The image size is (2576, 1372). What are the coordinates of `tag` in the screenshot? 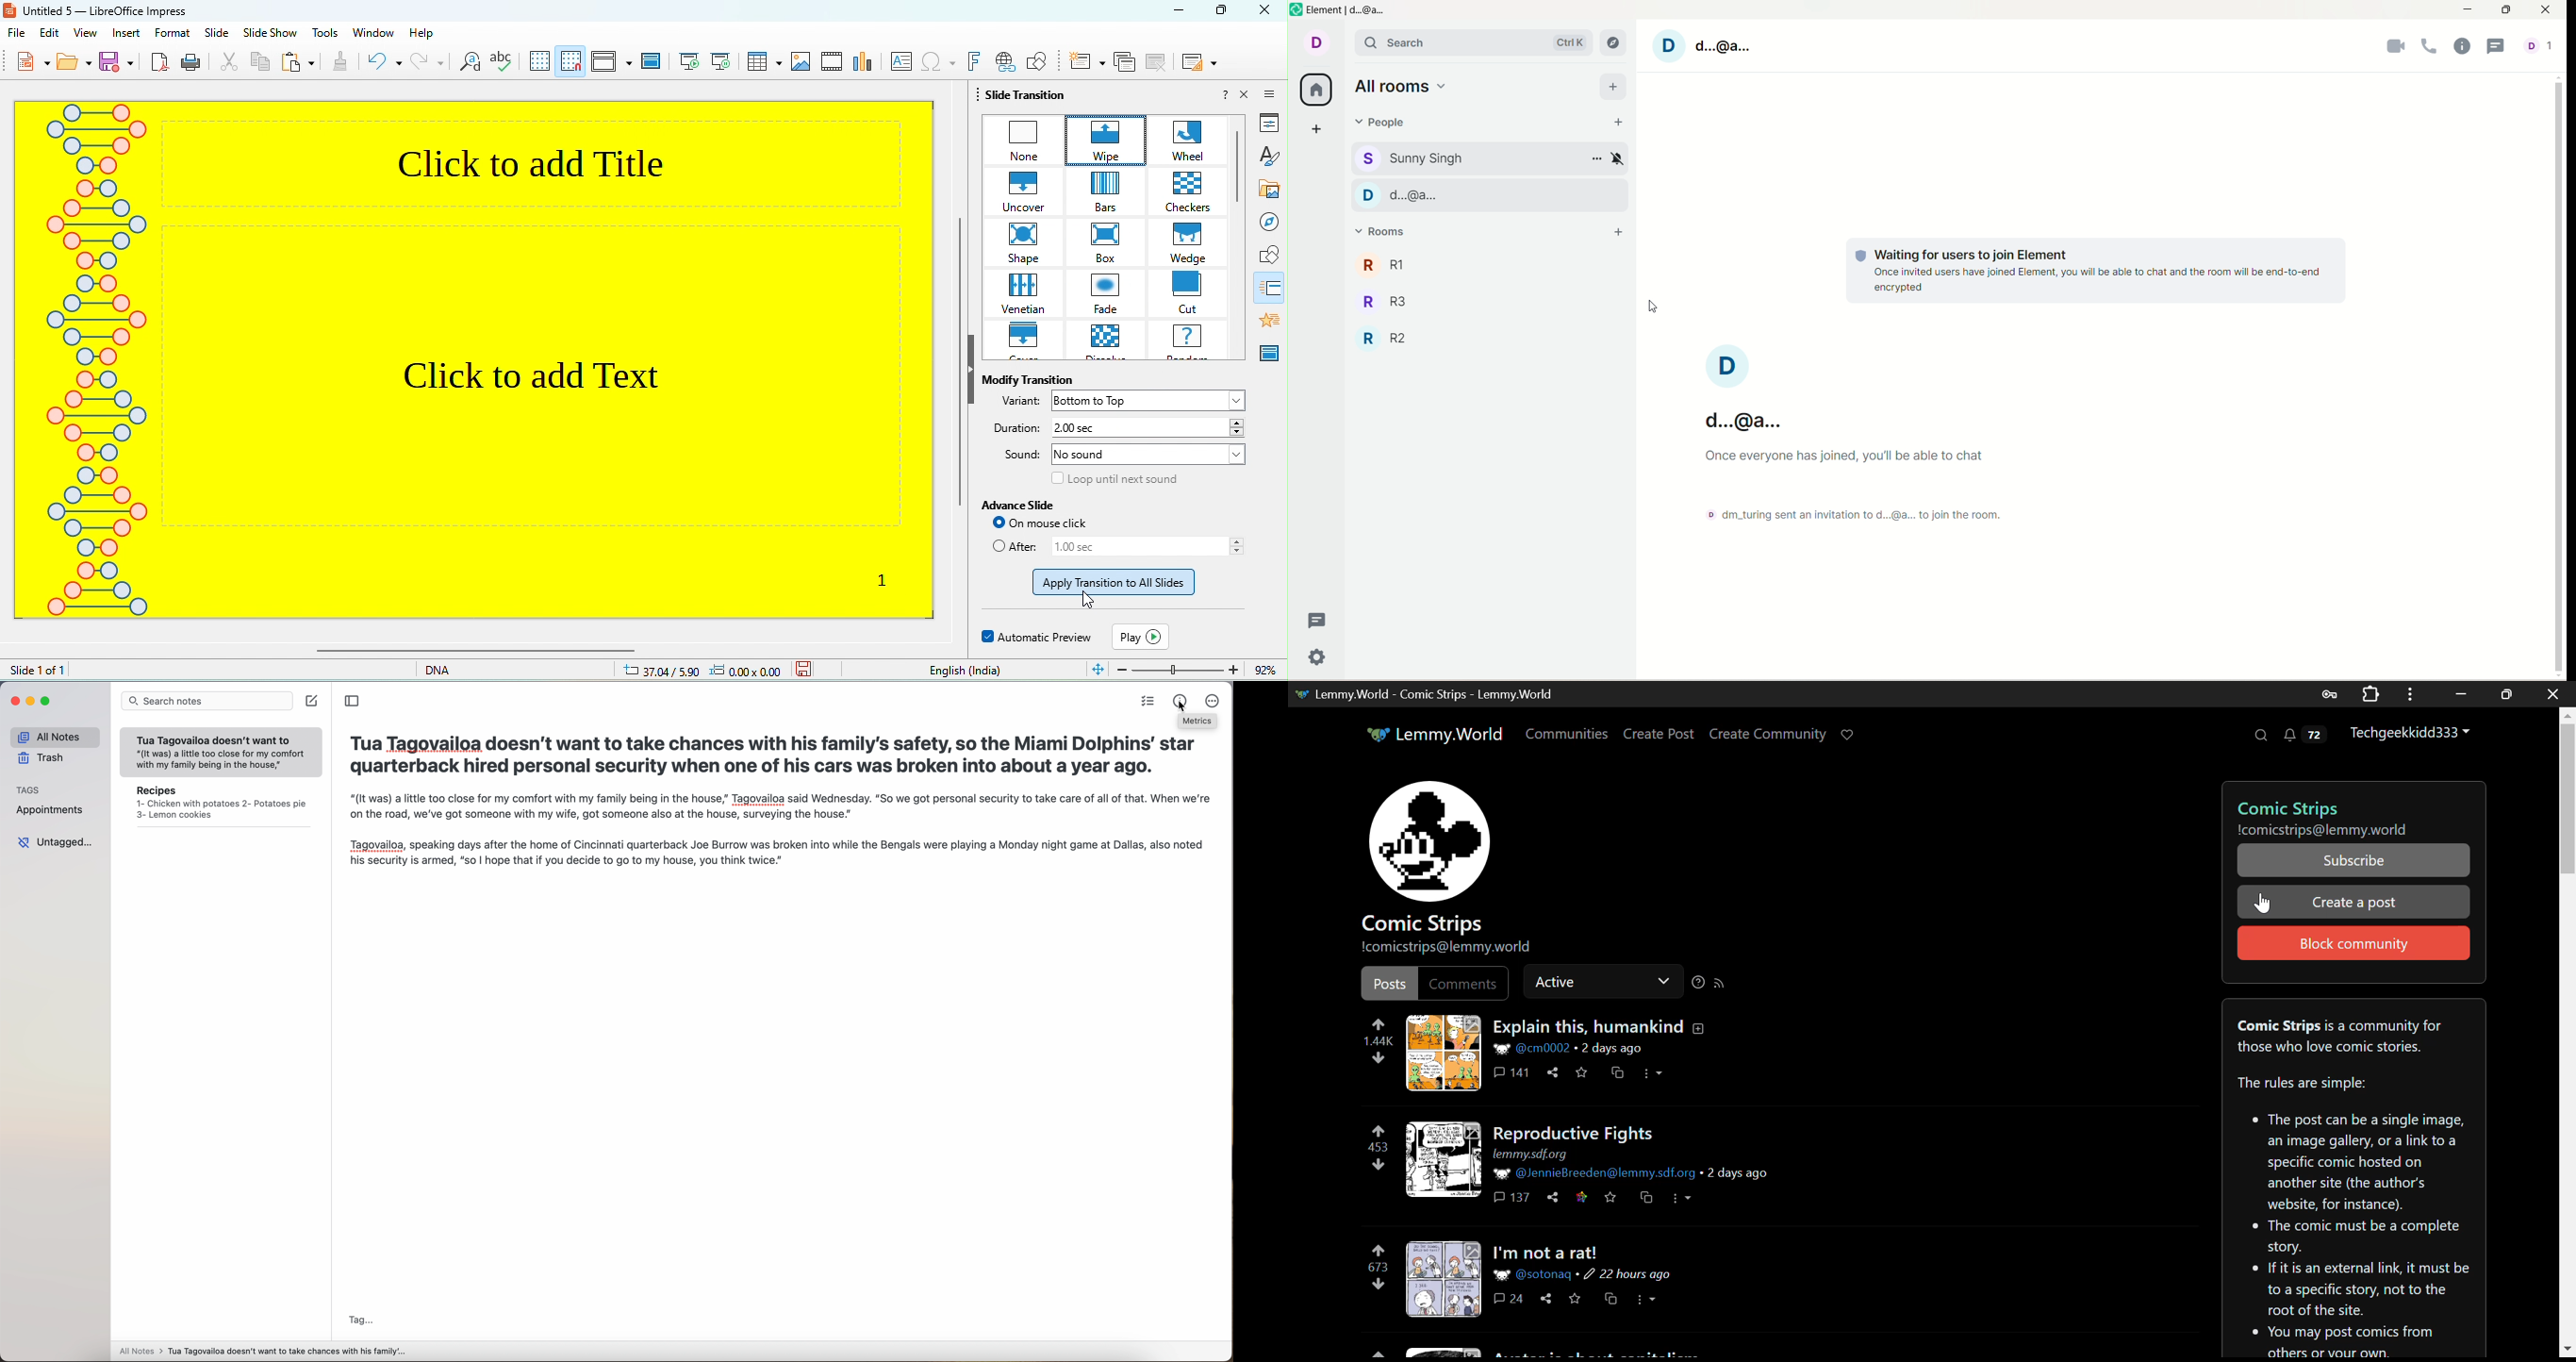 It's located at (361, 1321).